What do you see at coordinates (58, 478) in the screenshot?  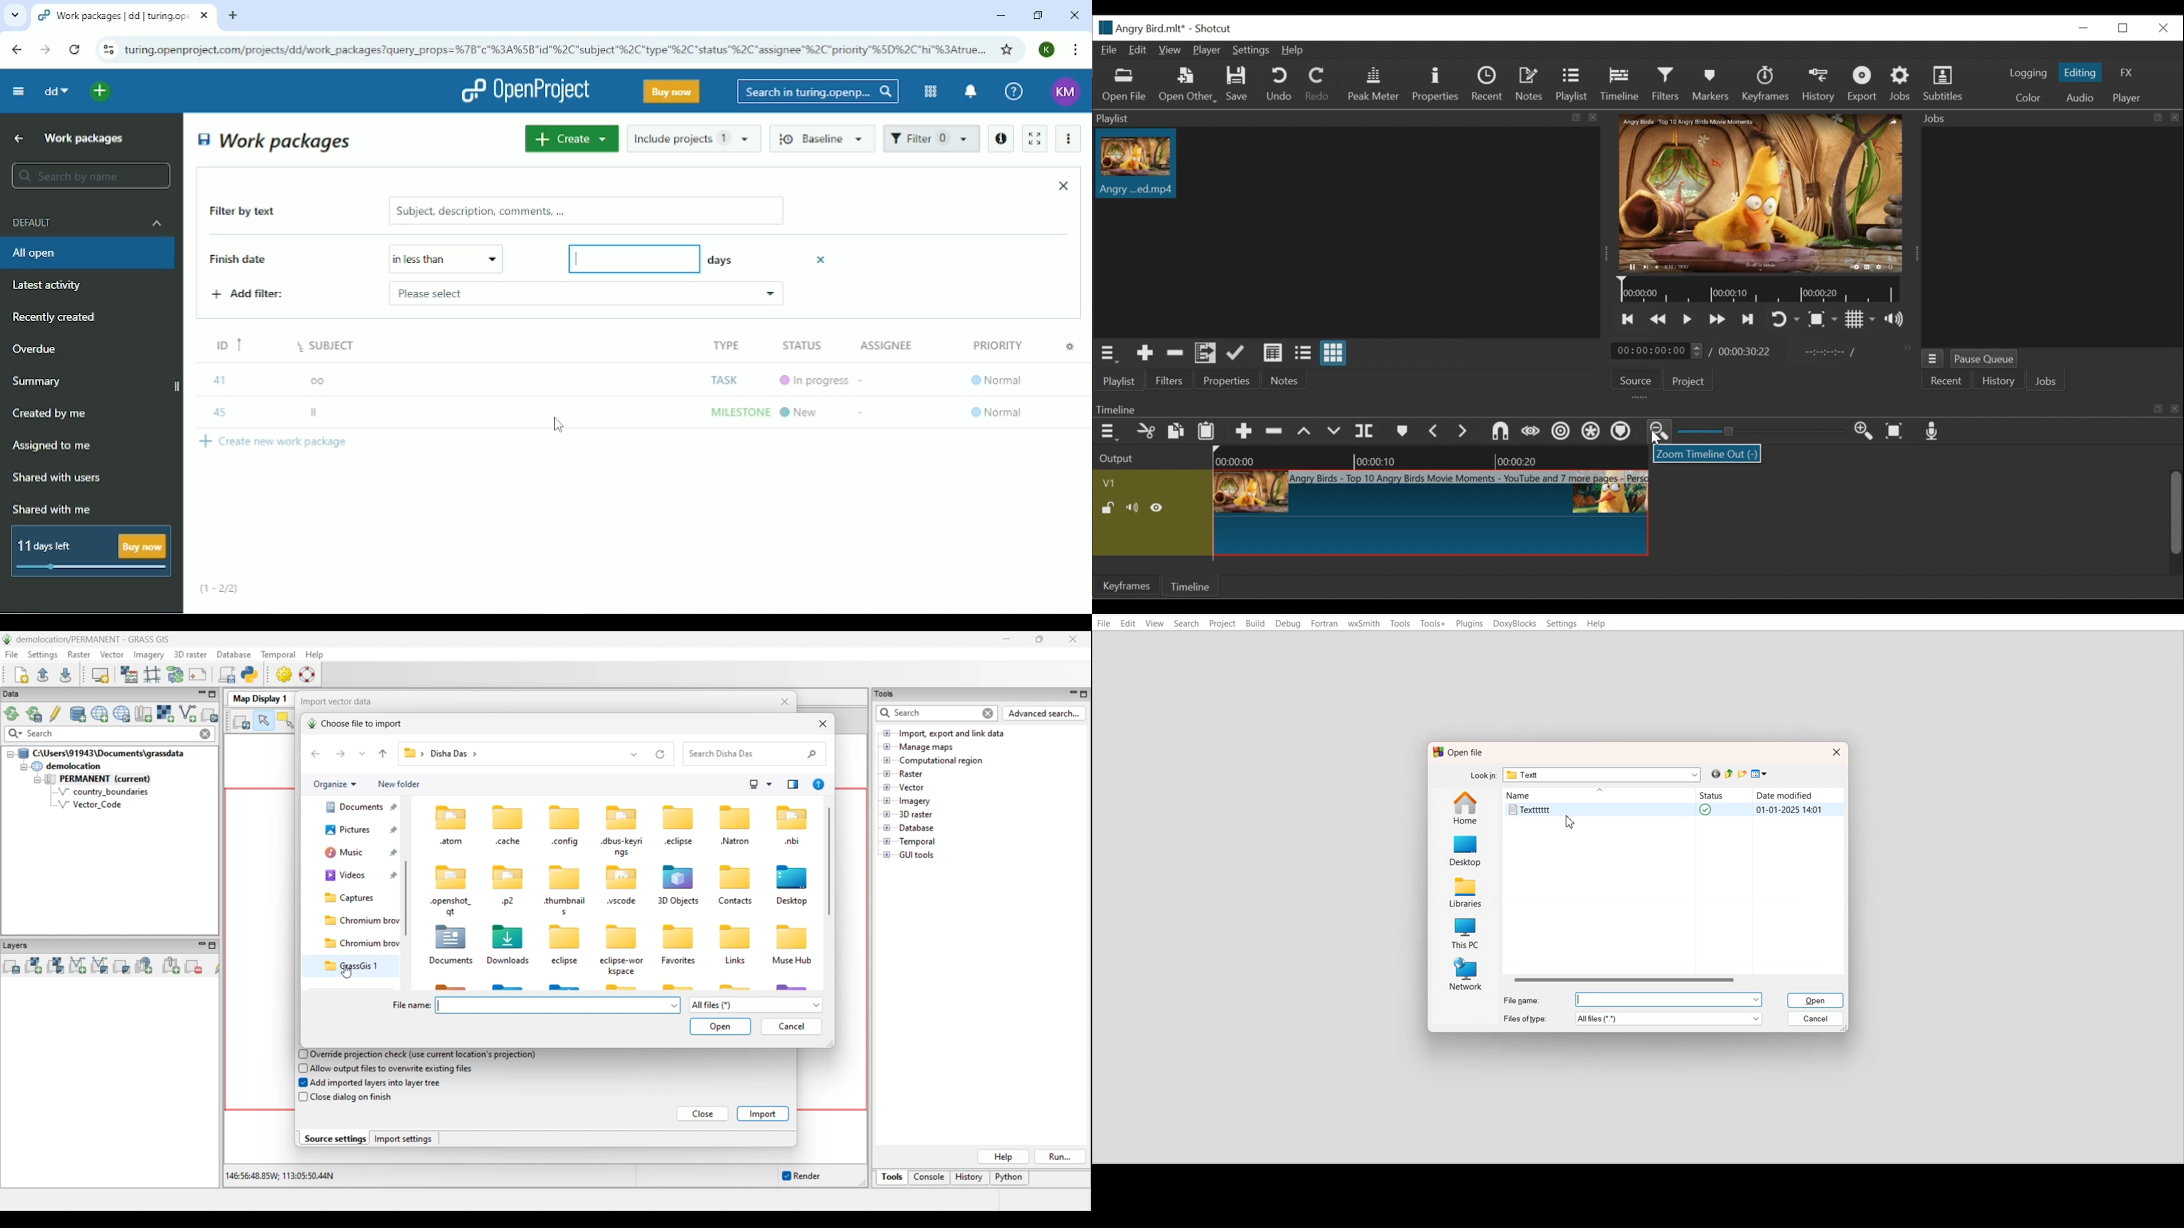 I see `Shared with users` at bounding box center [58, 478].